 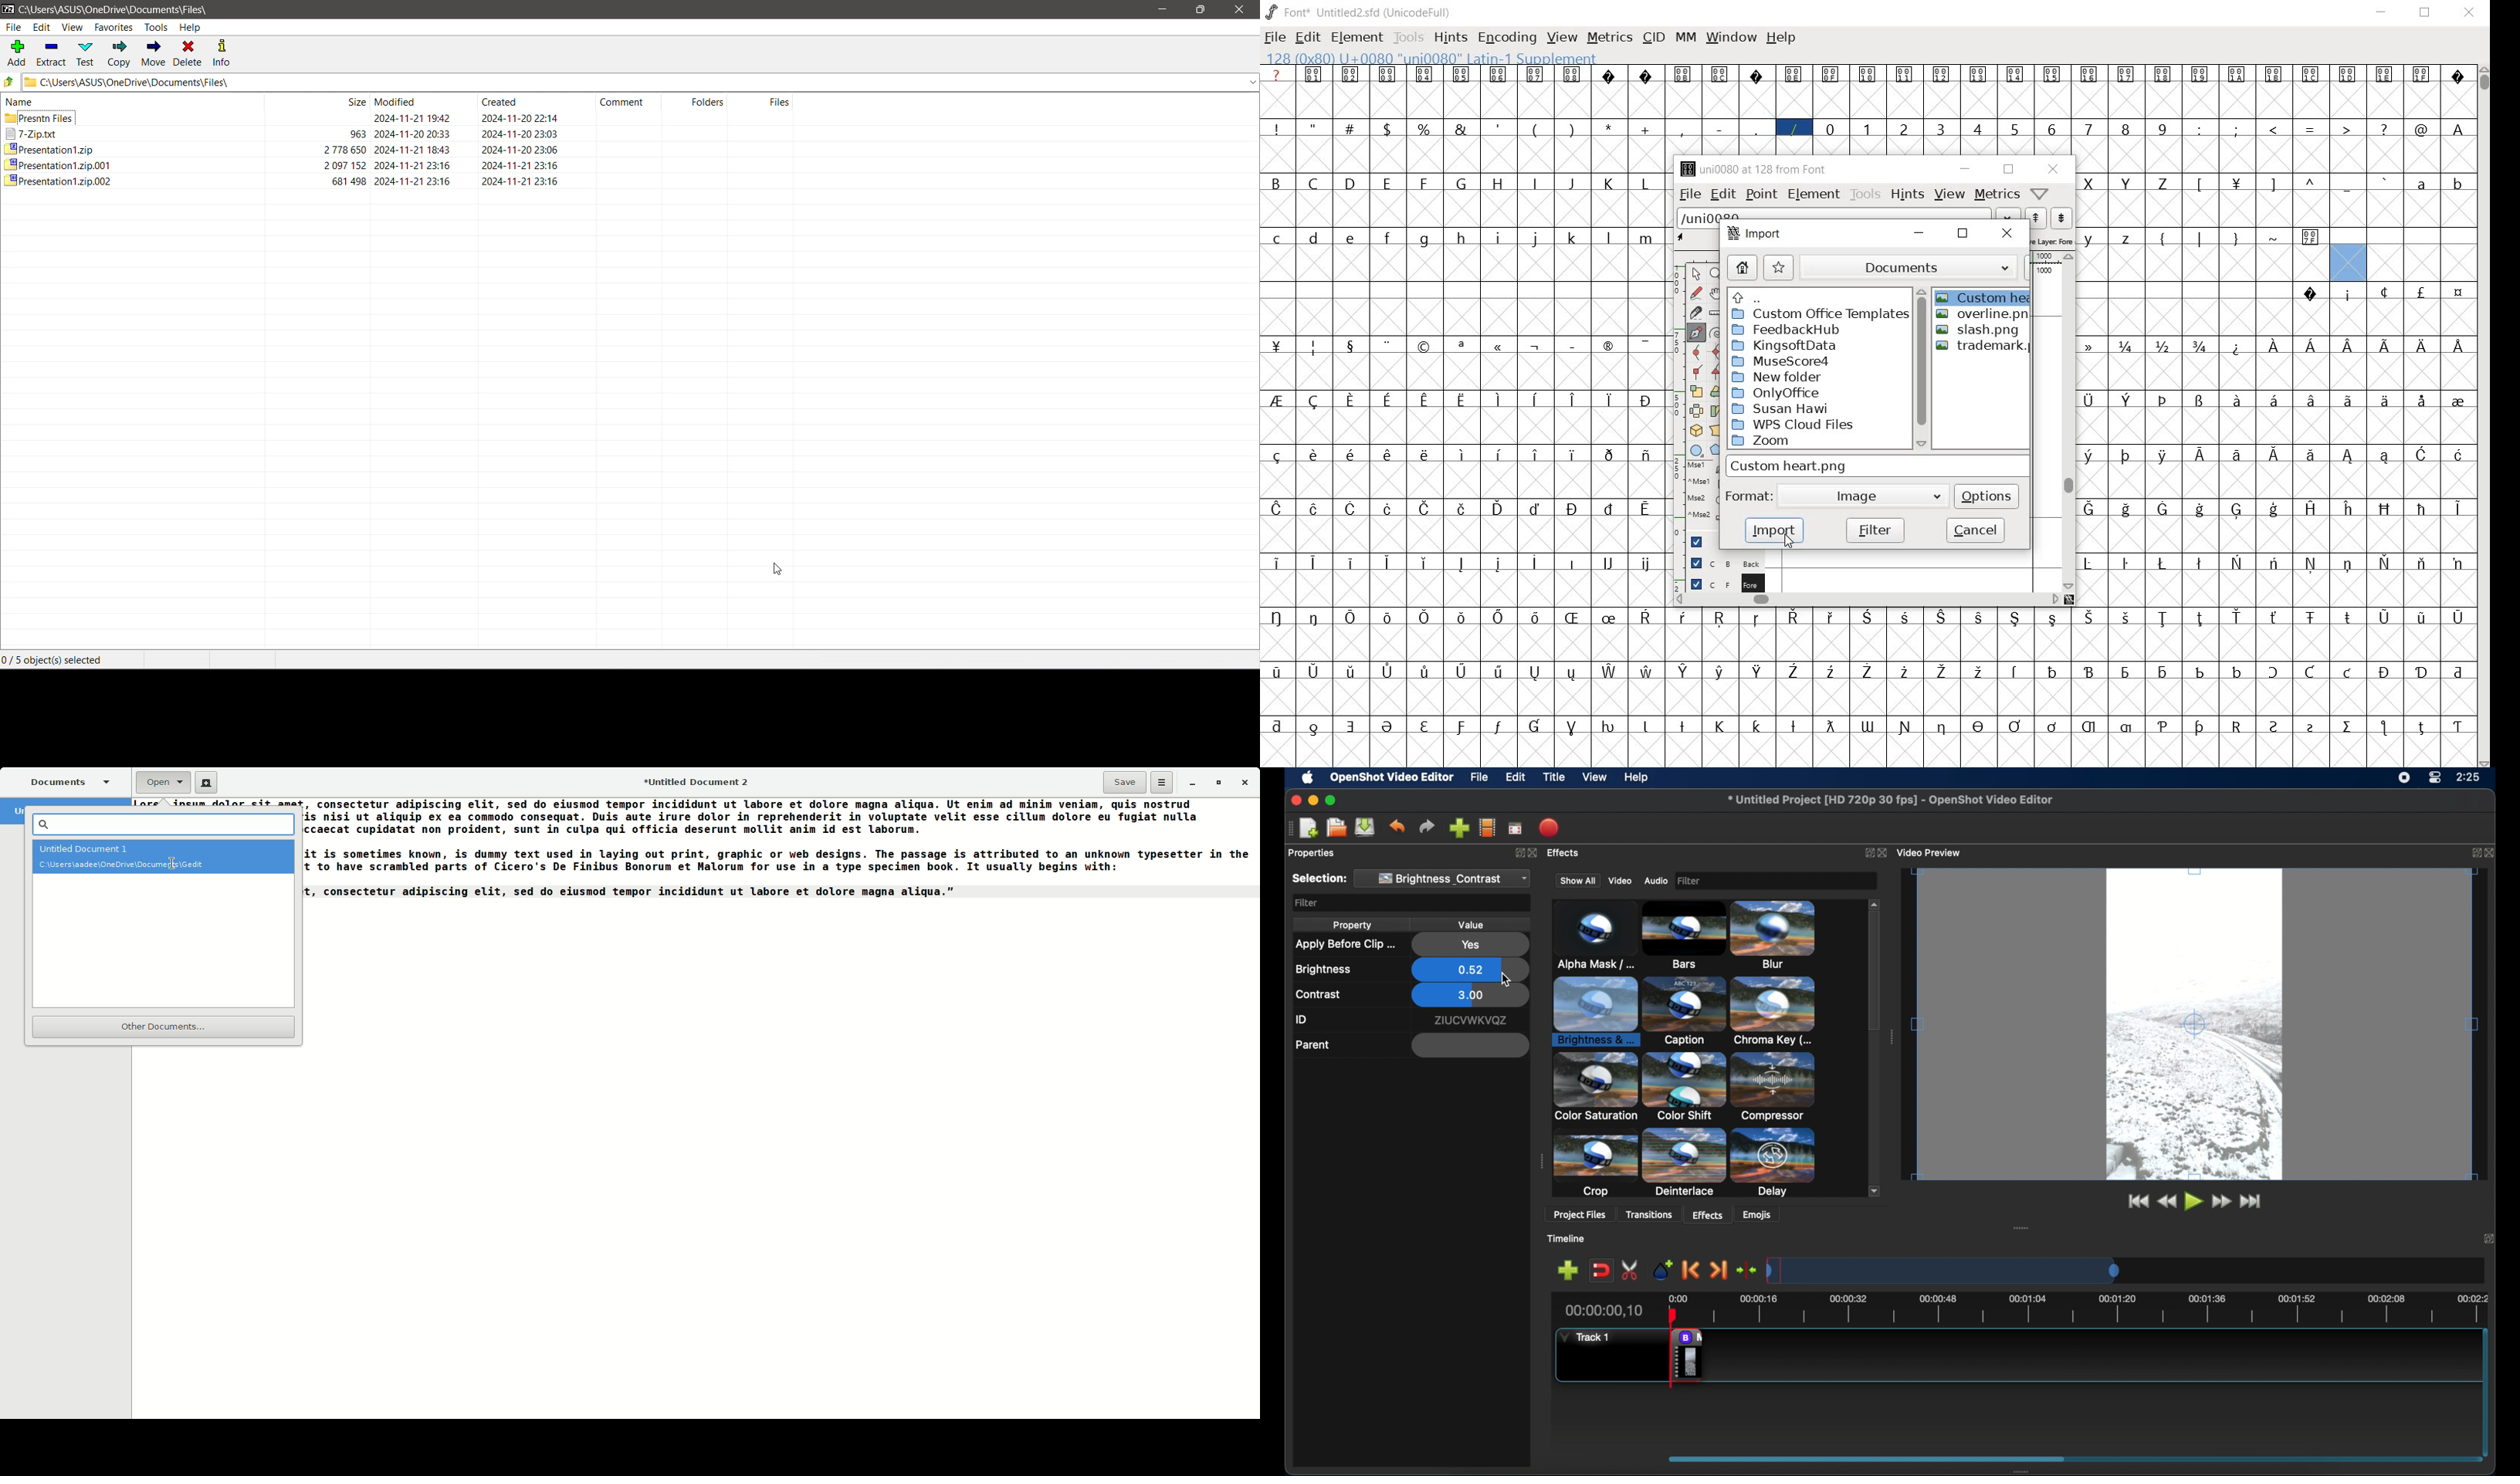 What do you see at coordinates (1275, 182) in the screenshot?
I see `glyph` at bounding box center [1275, 182].